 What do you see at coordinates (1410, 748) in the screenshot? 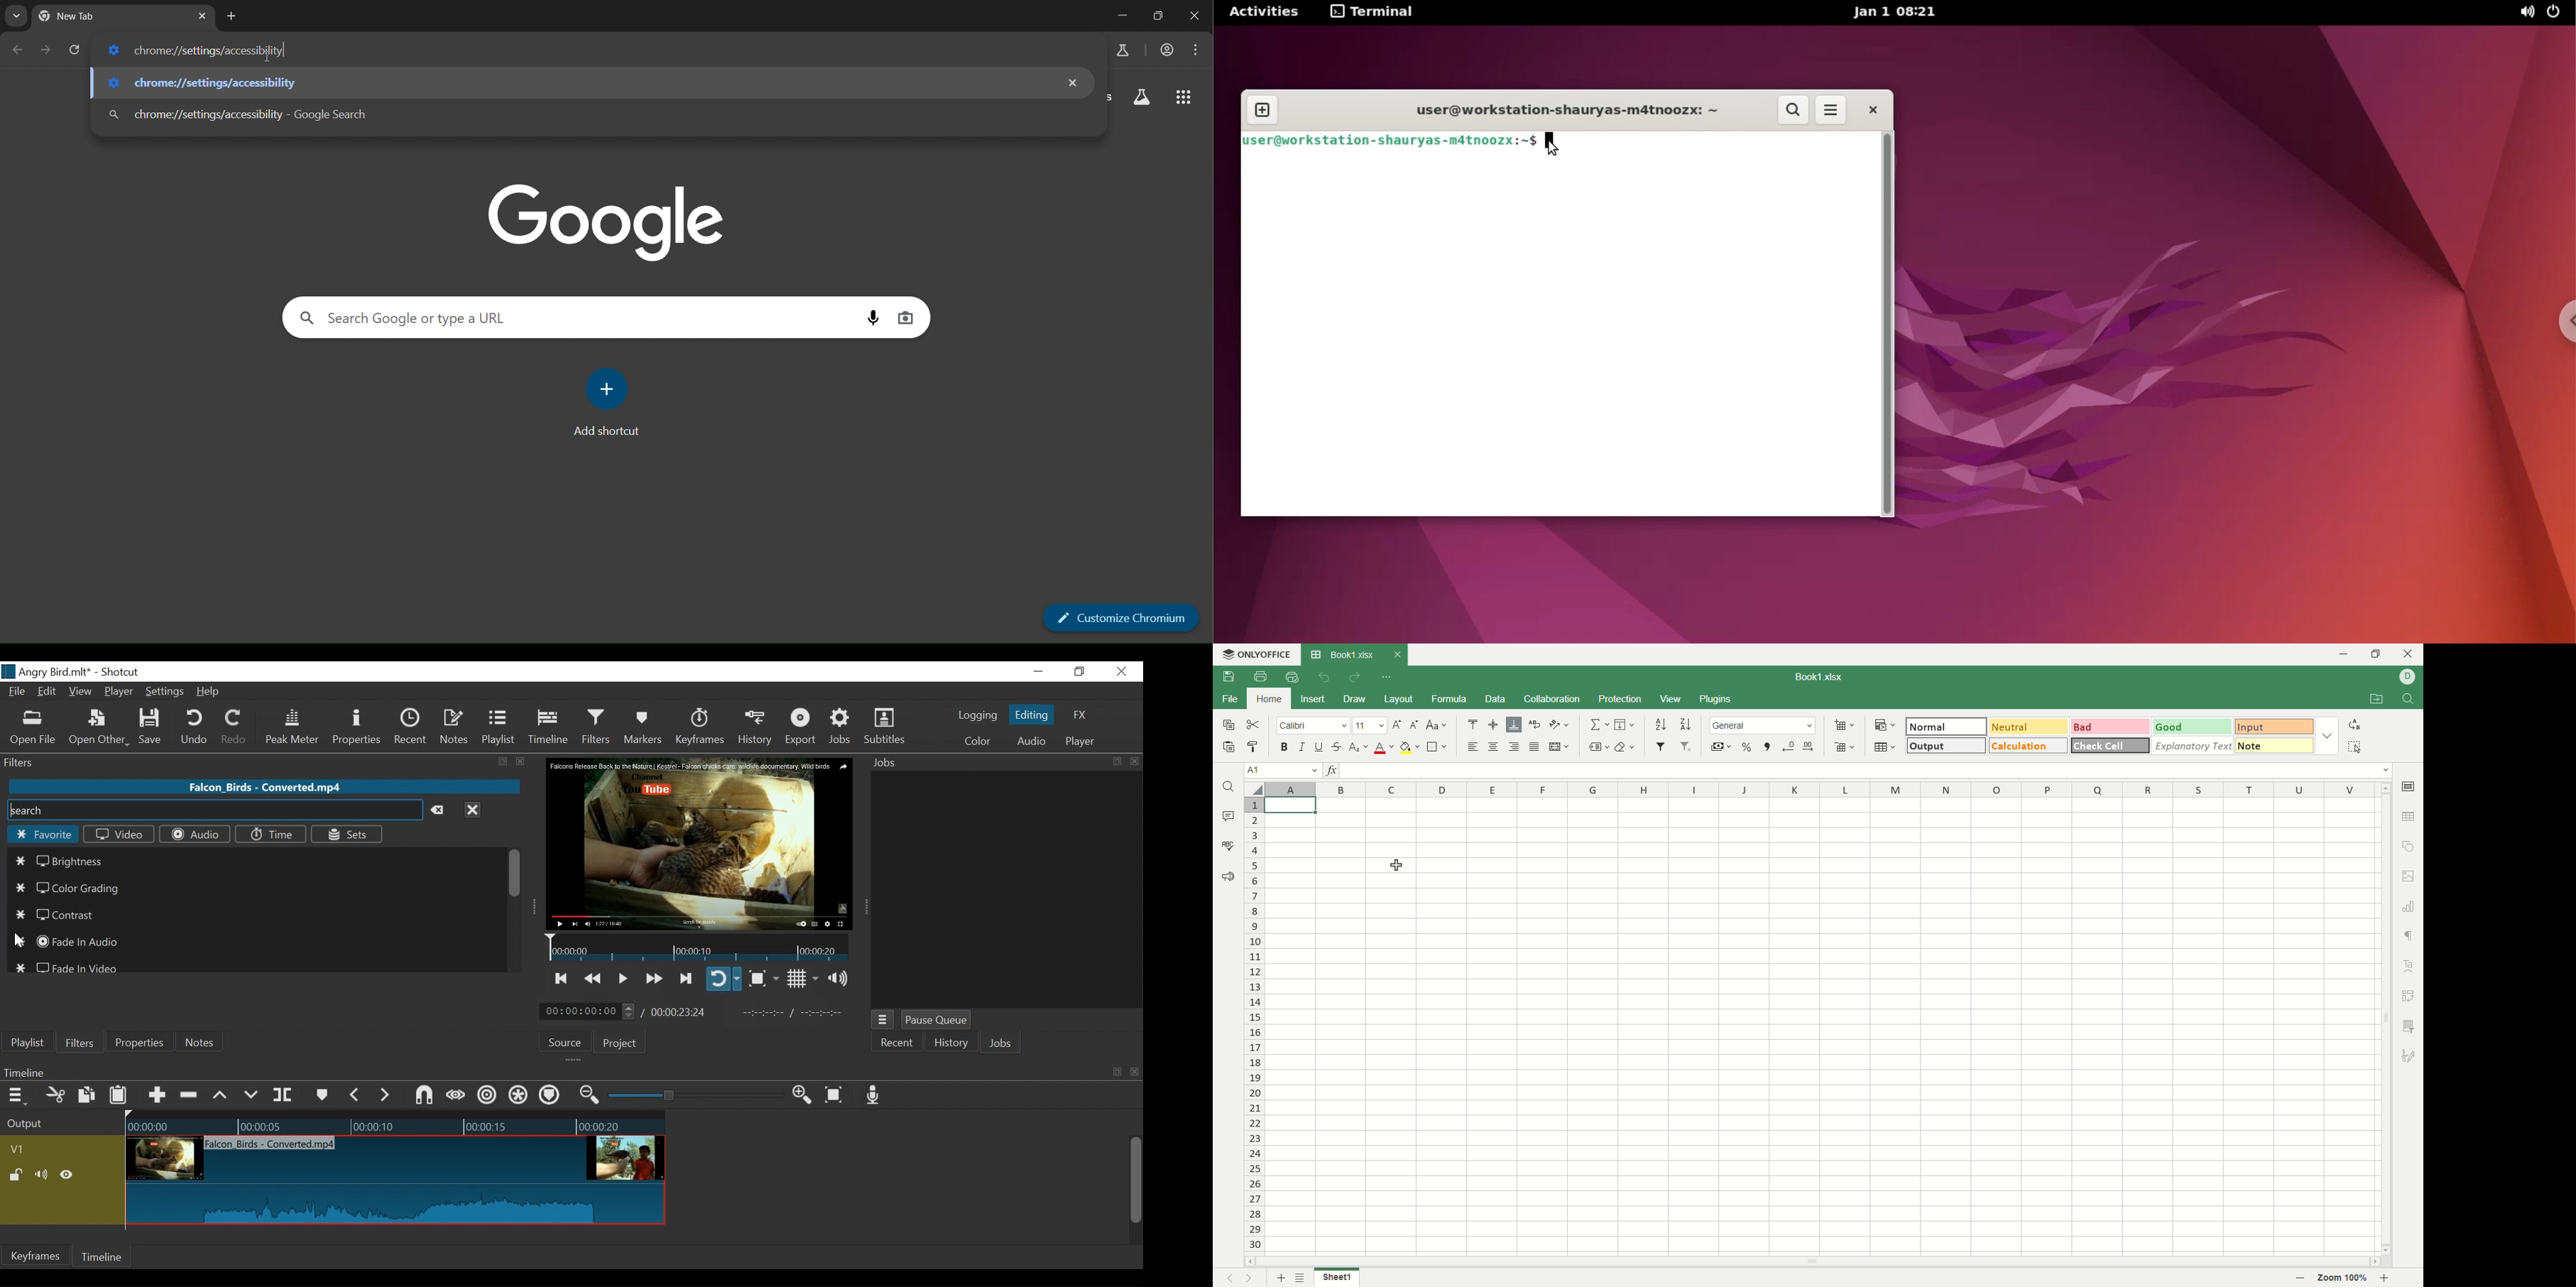
I see `fill color` at bounding box center [1410, 748].